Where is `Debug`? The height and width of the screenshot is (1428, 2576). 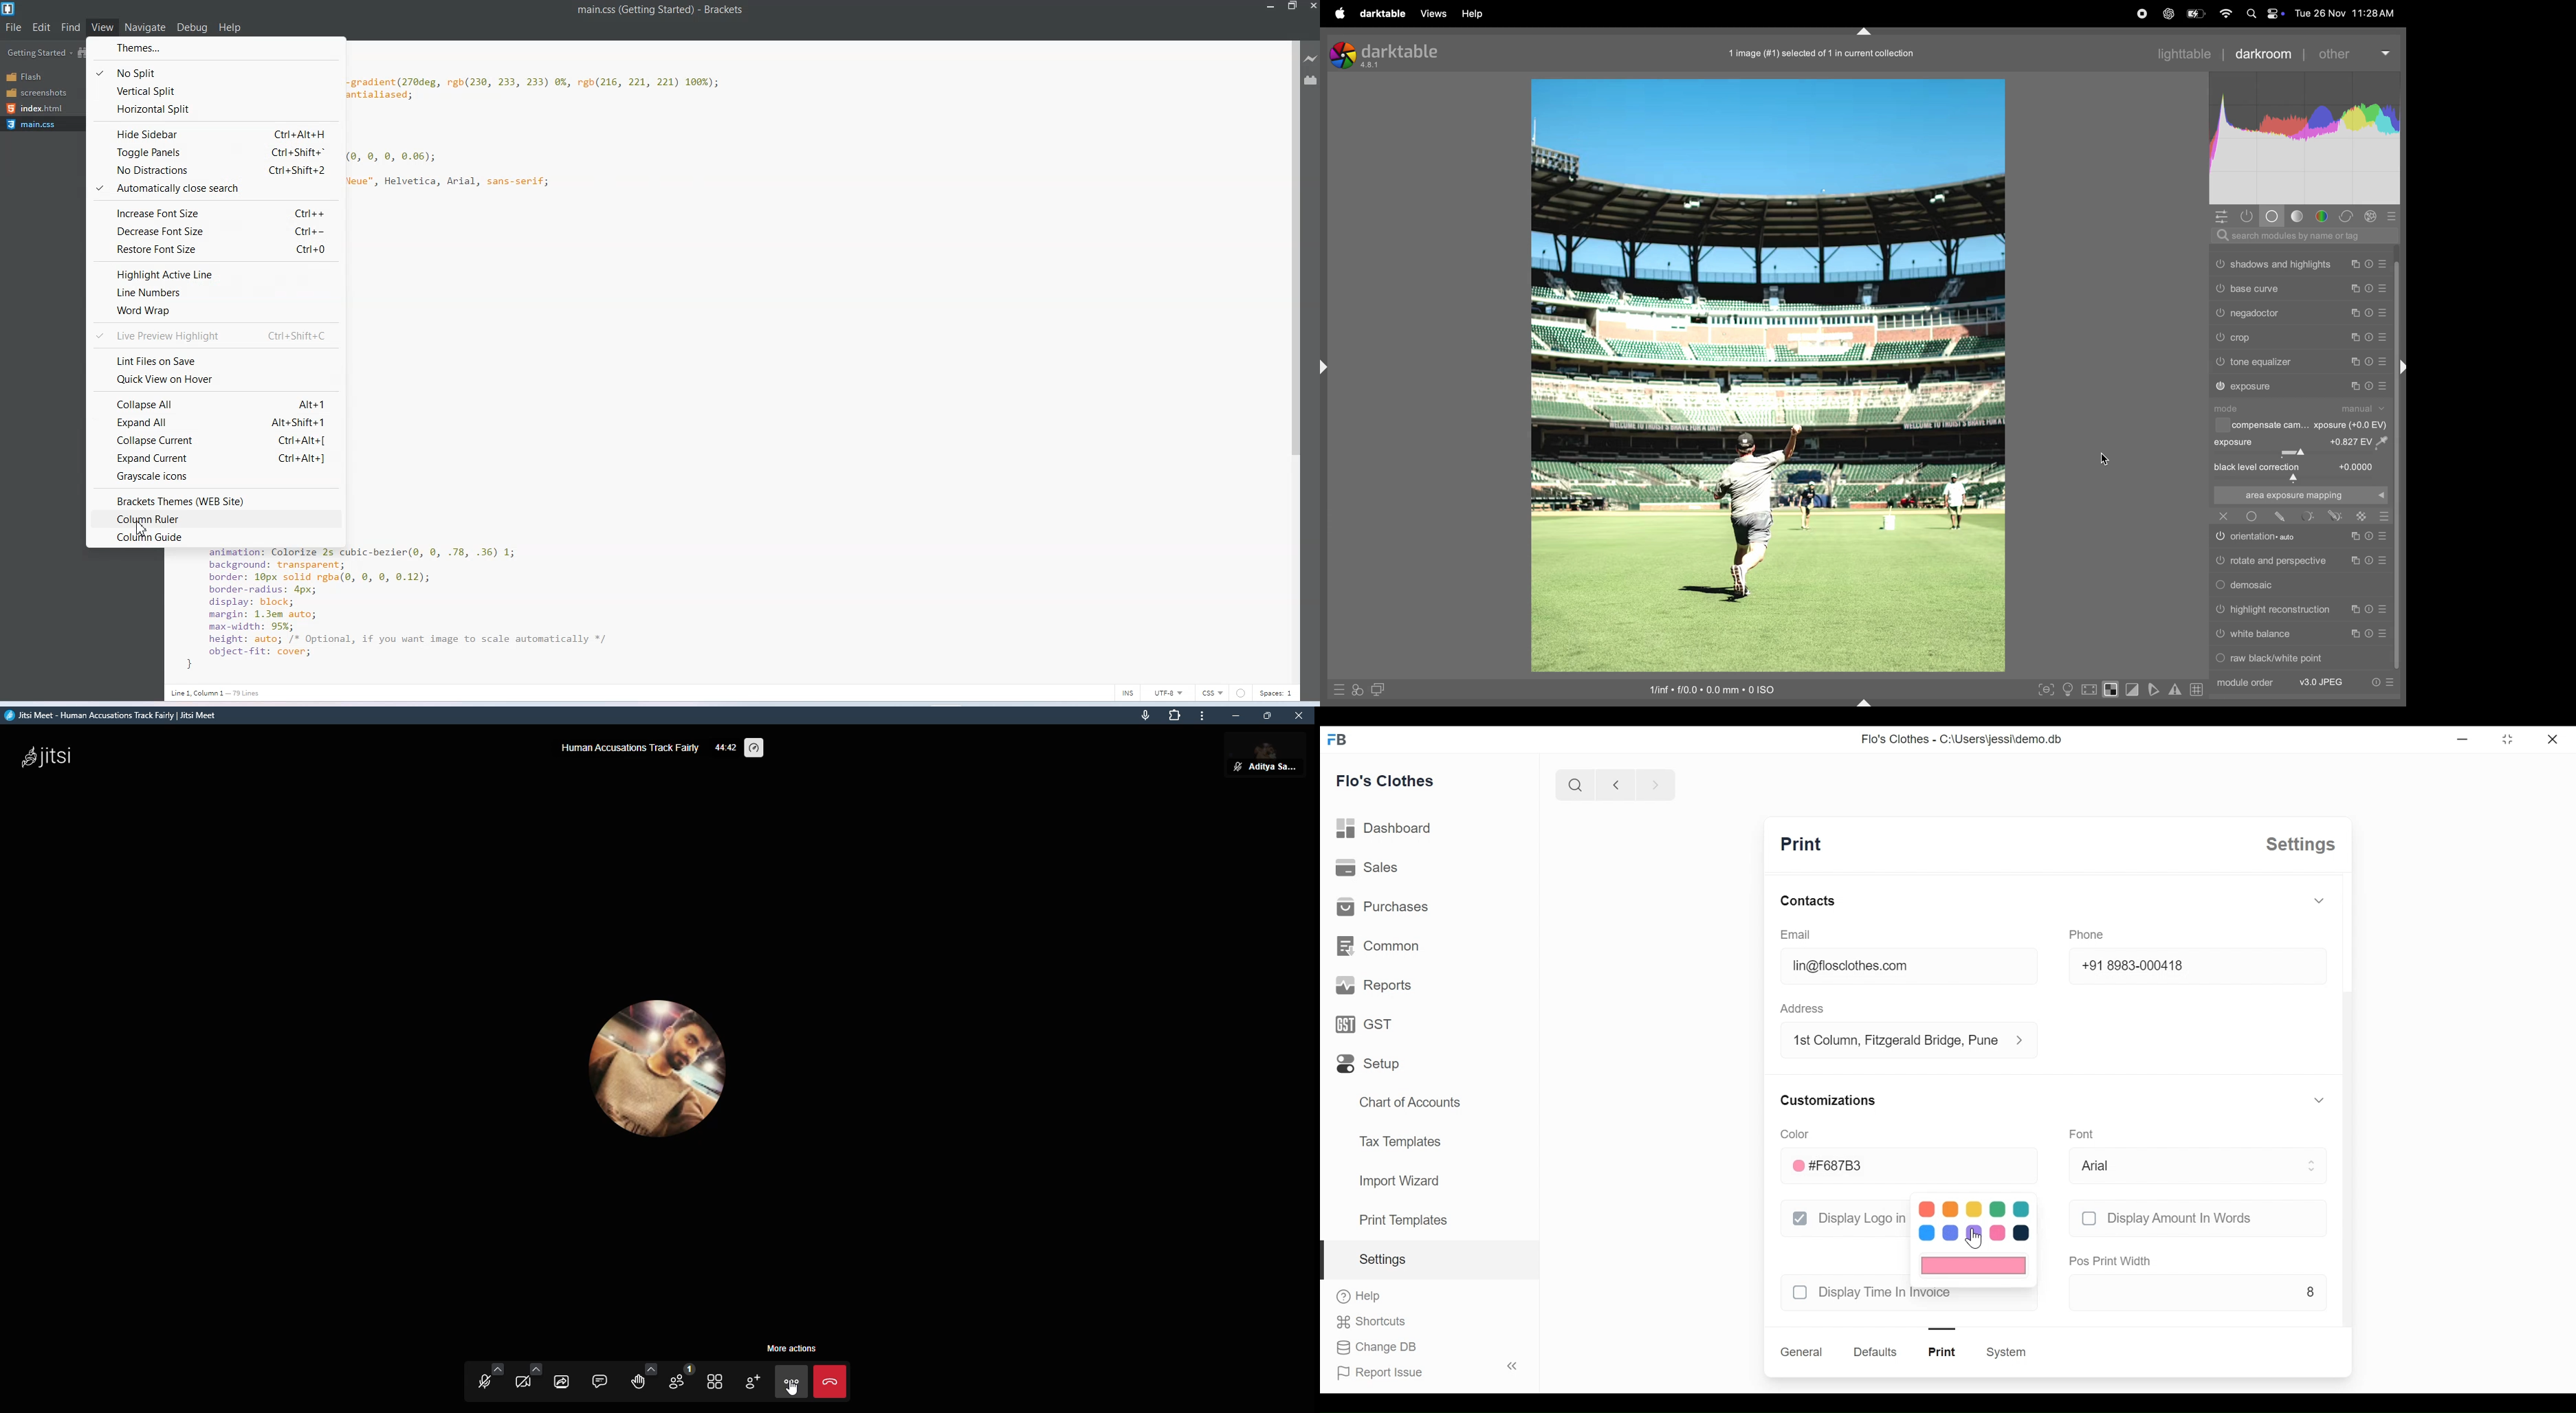 Debug is located at coordinates (192, 27).